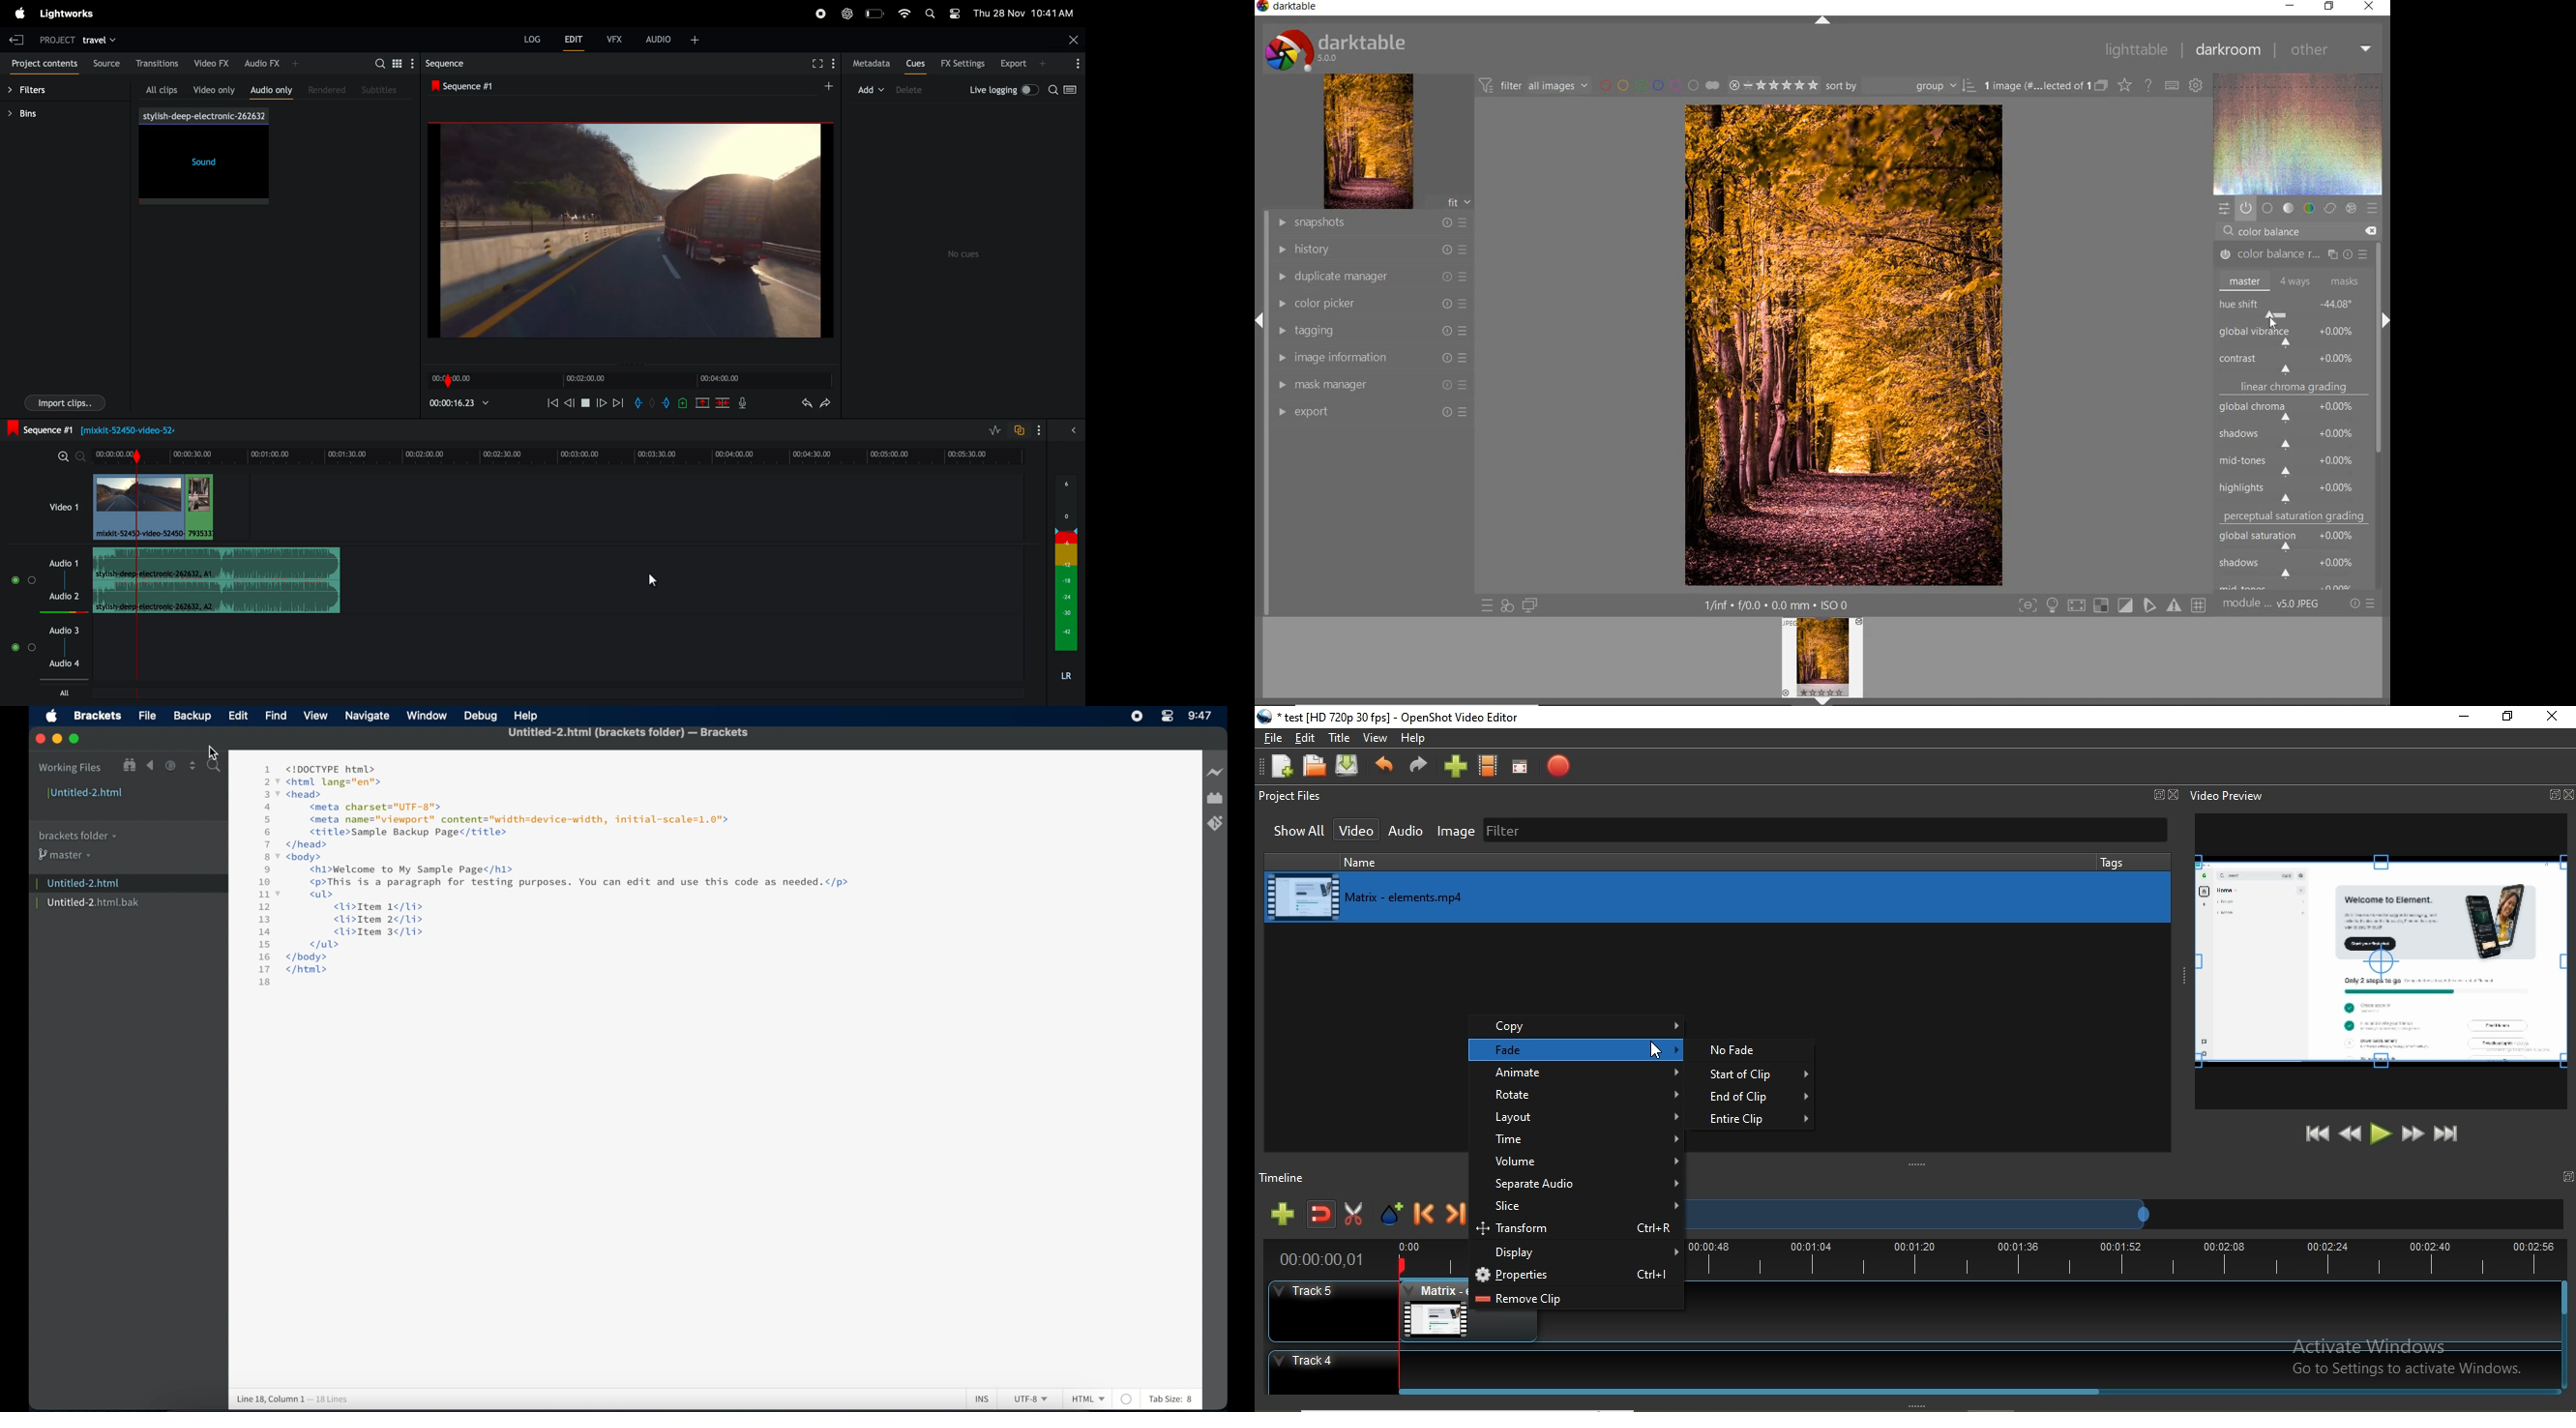 This screenshot has height=1428, width=2576. What do you see at coordinates (292, 1399) in the screenshot?
I see `line 18, column 1 - 18 lines` at bounding box center [292, 1399].